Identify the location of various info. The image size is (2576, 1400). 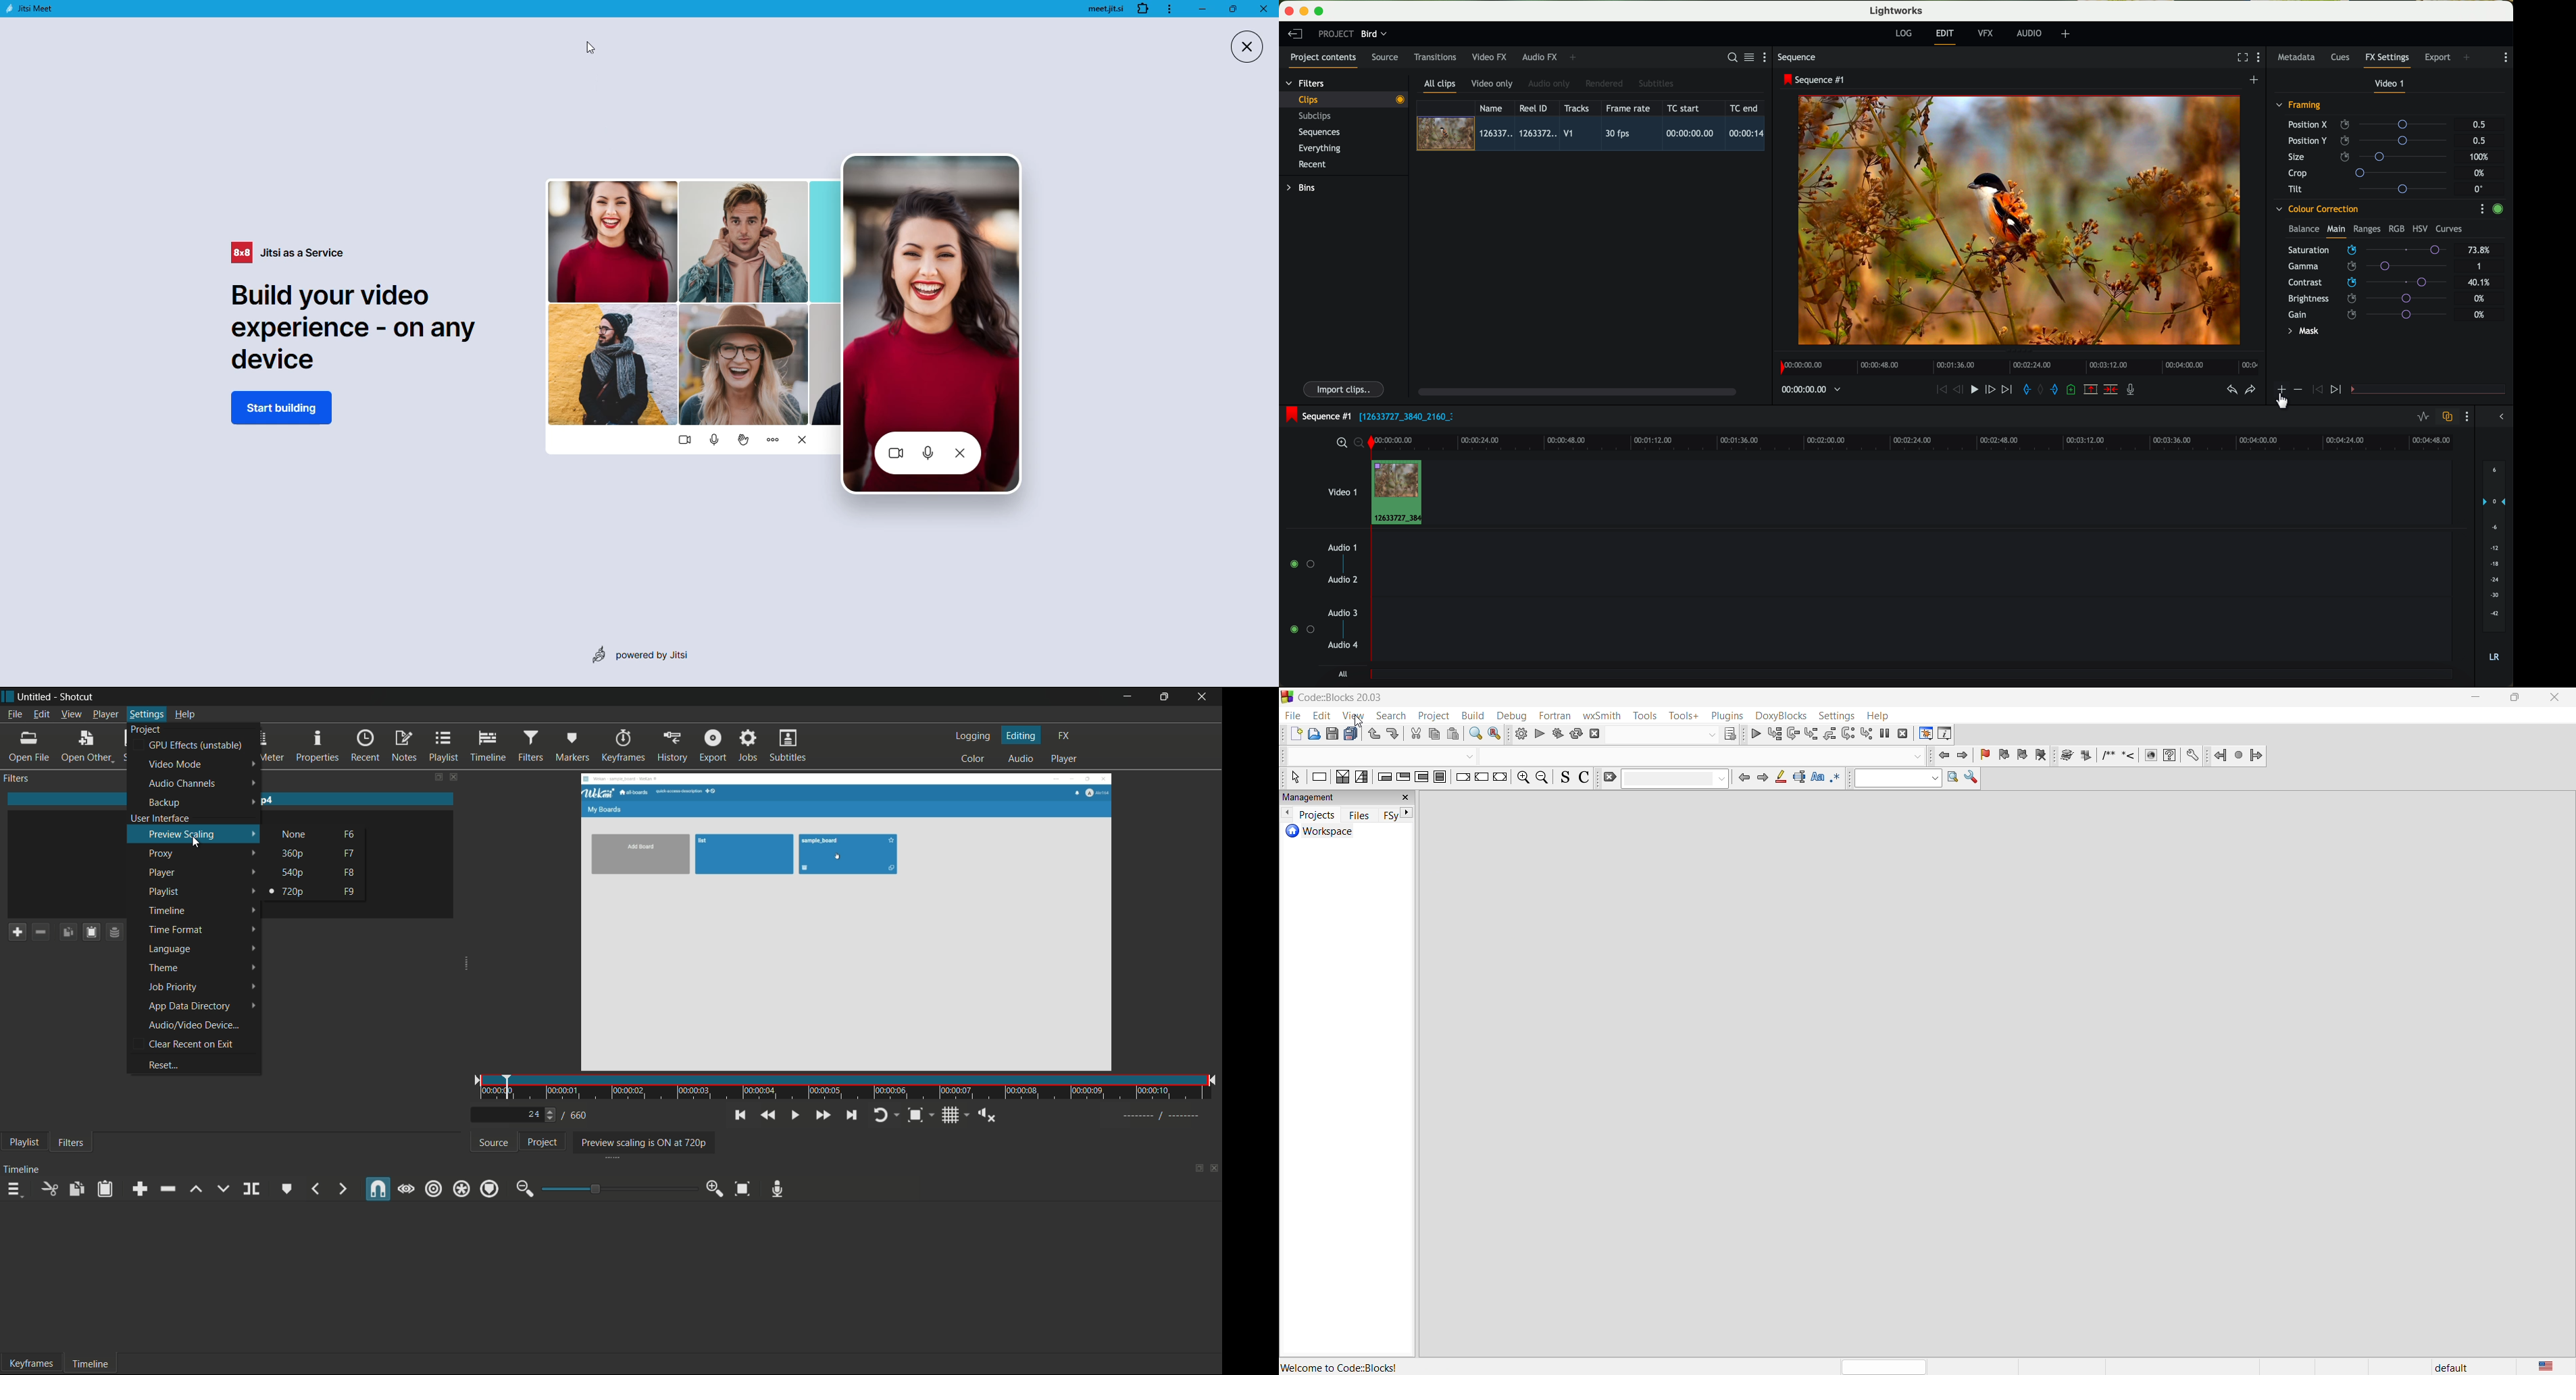
(1944, 733).